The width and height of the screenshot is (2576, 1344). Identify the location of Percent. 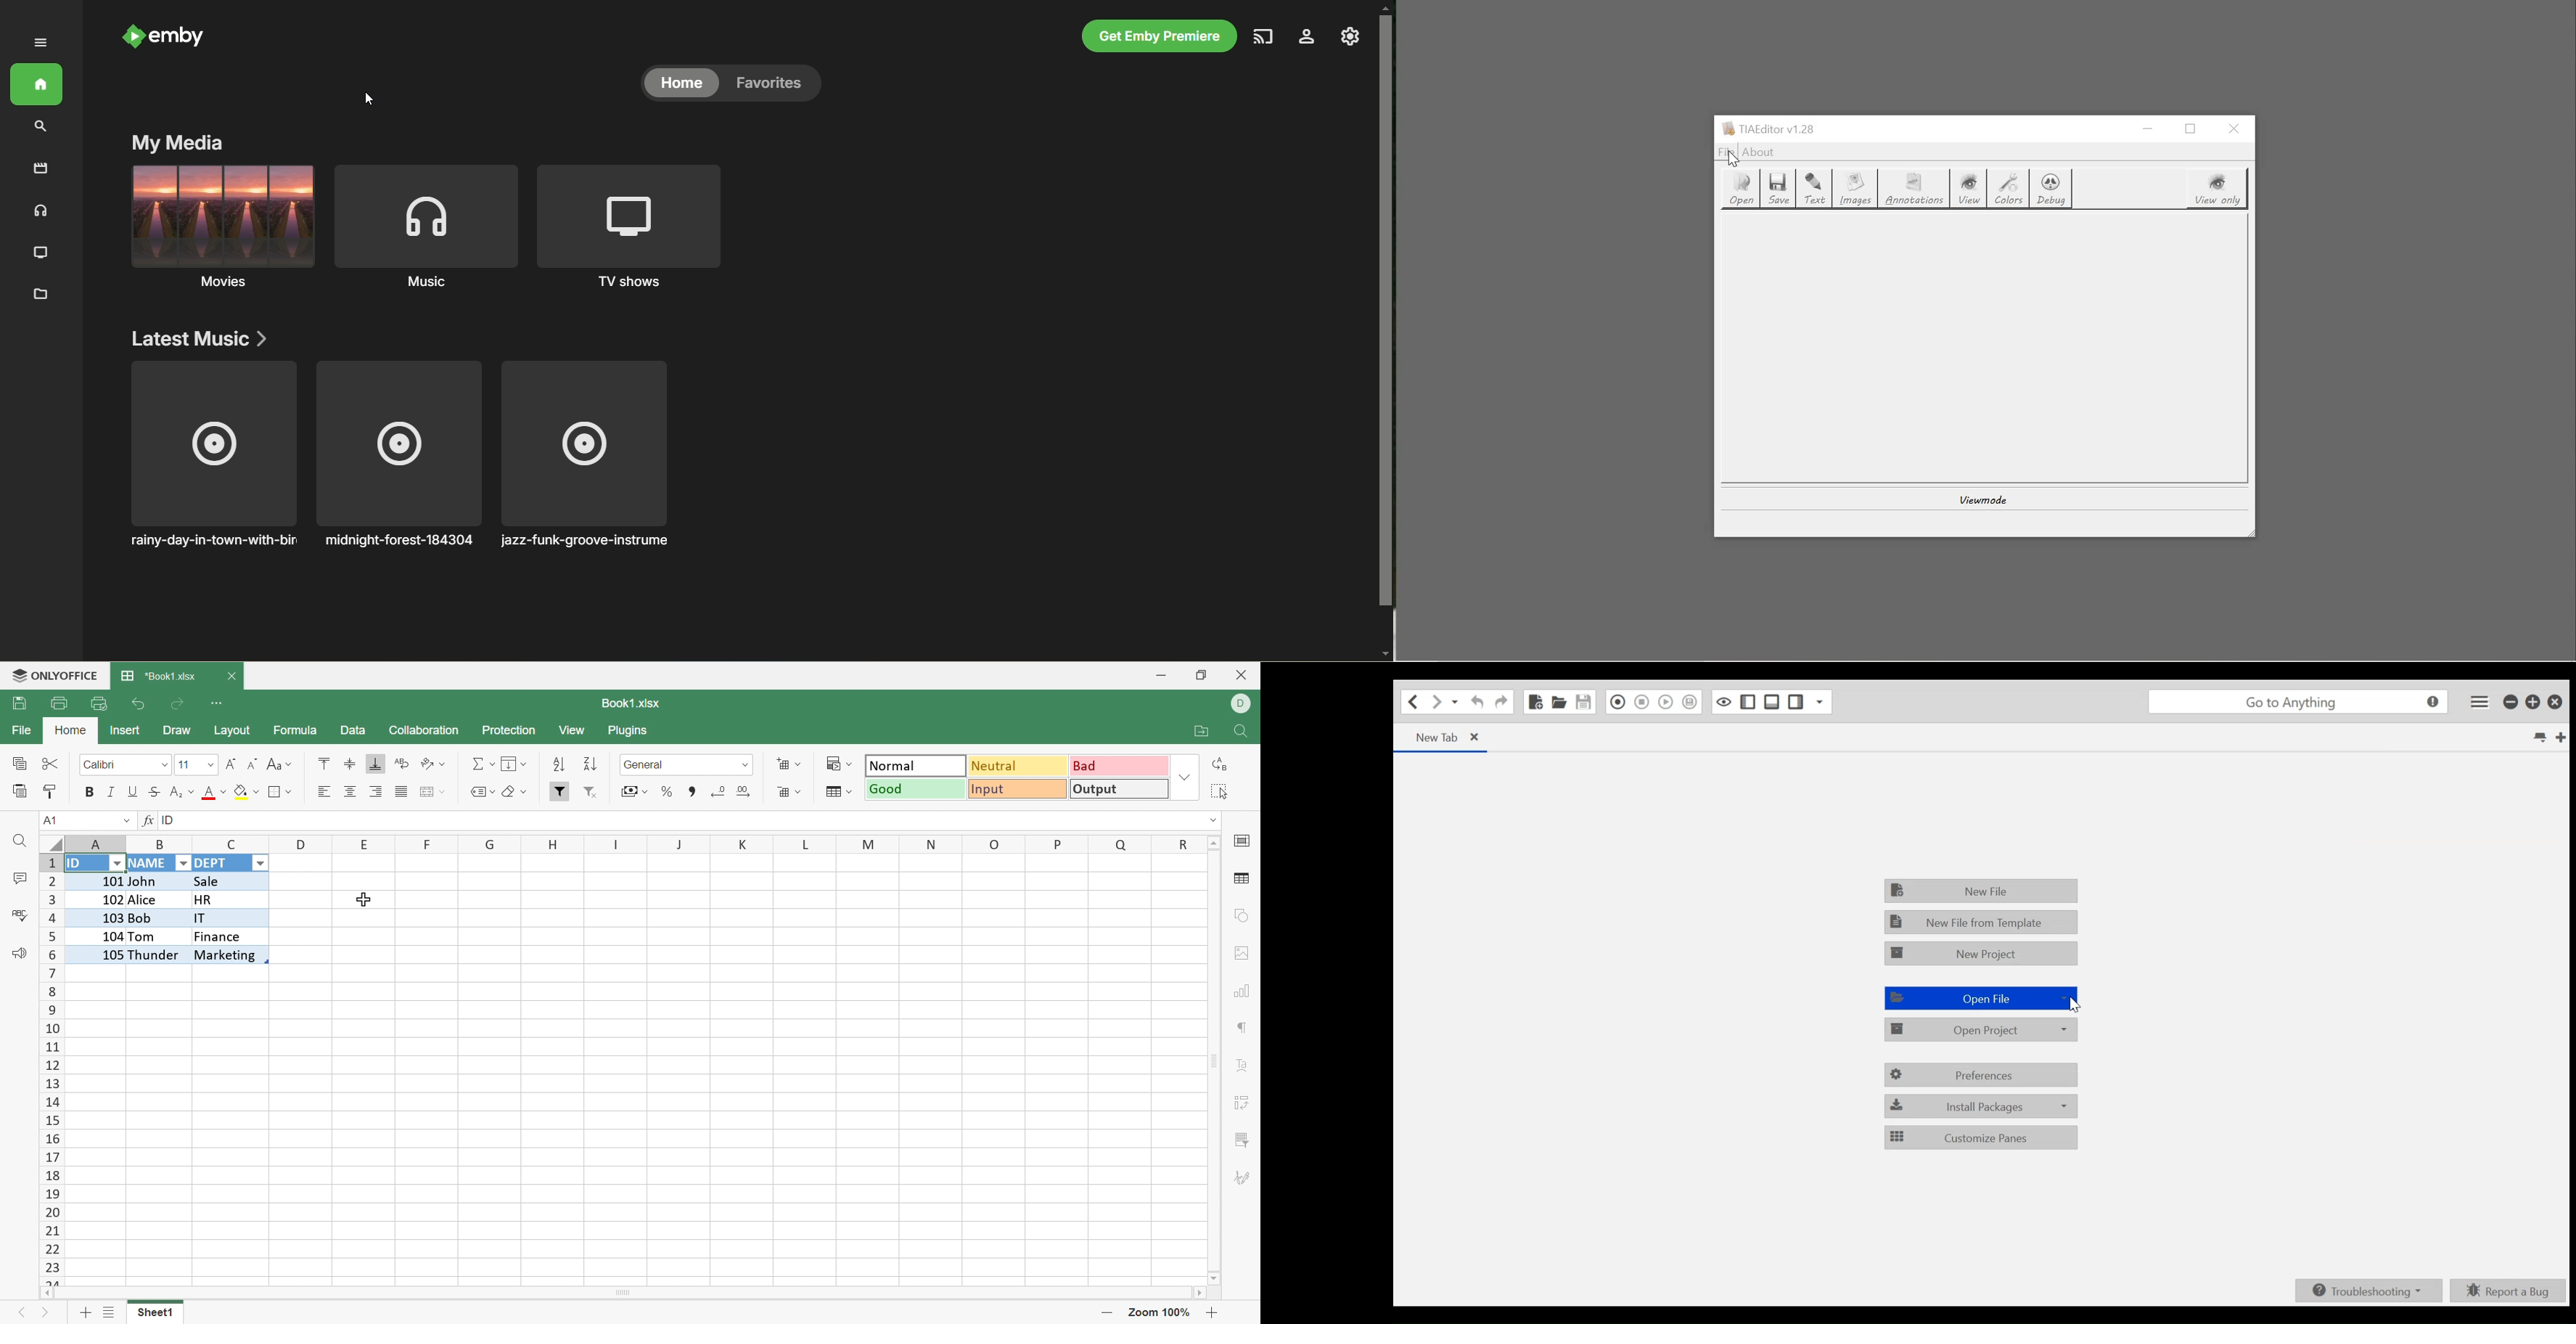
(668, 791).